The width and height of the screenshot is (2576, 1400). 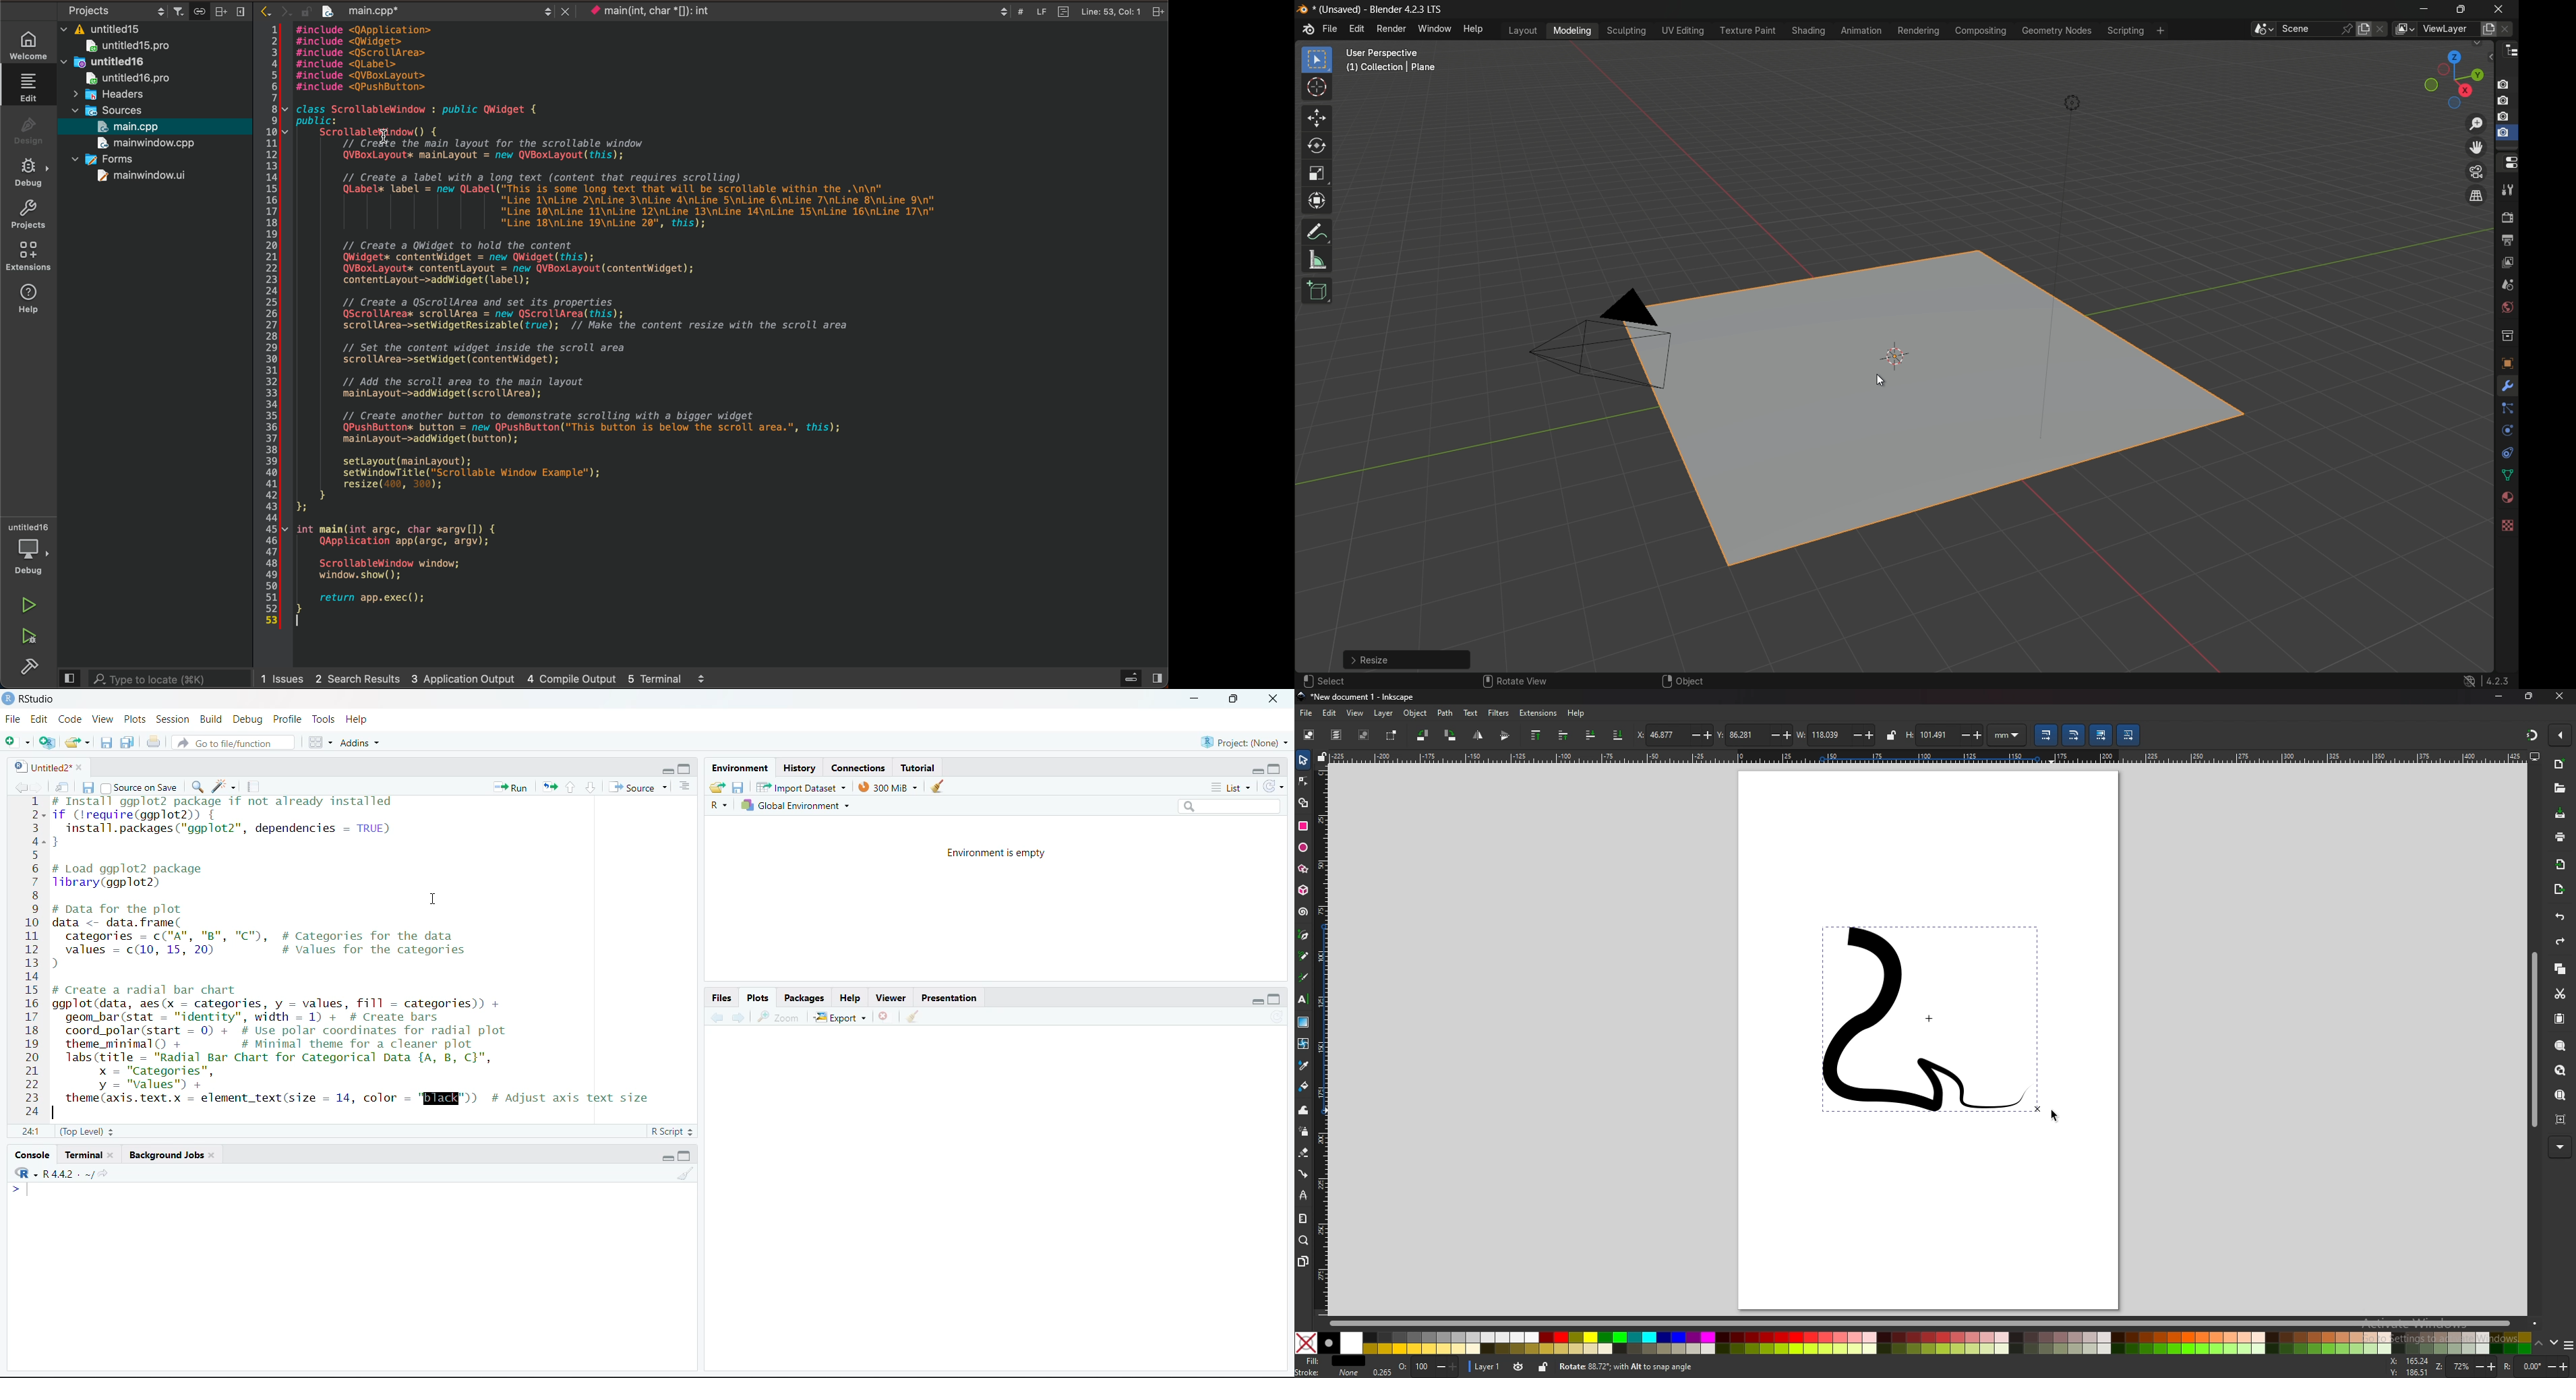 What do you see at coordinates (717, 806) in the screenshot?
I see `R` at bounding box center [717, 806].